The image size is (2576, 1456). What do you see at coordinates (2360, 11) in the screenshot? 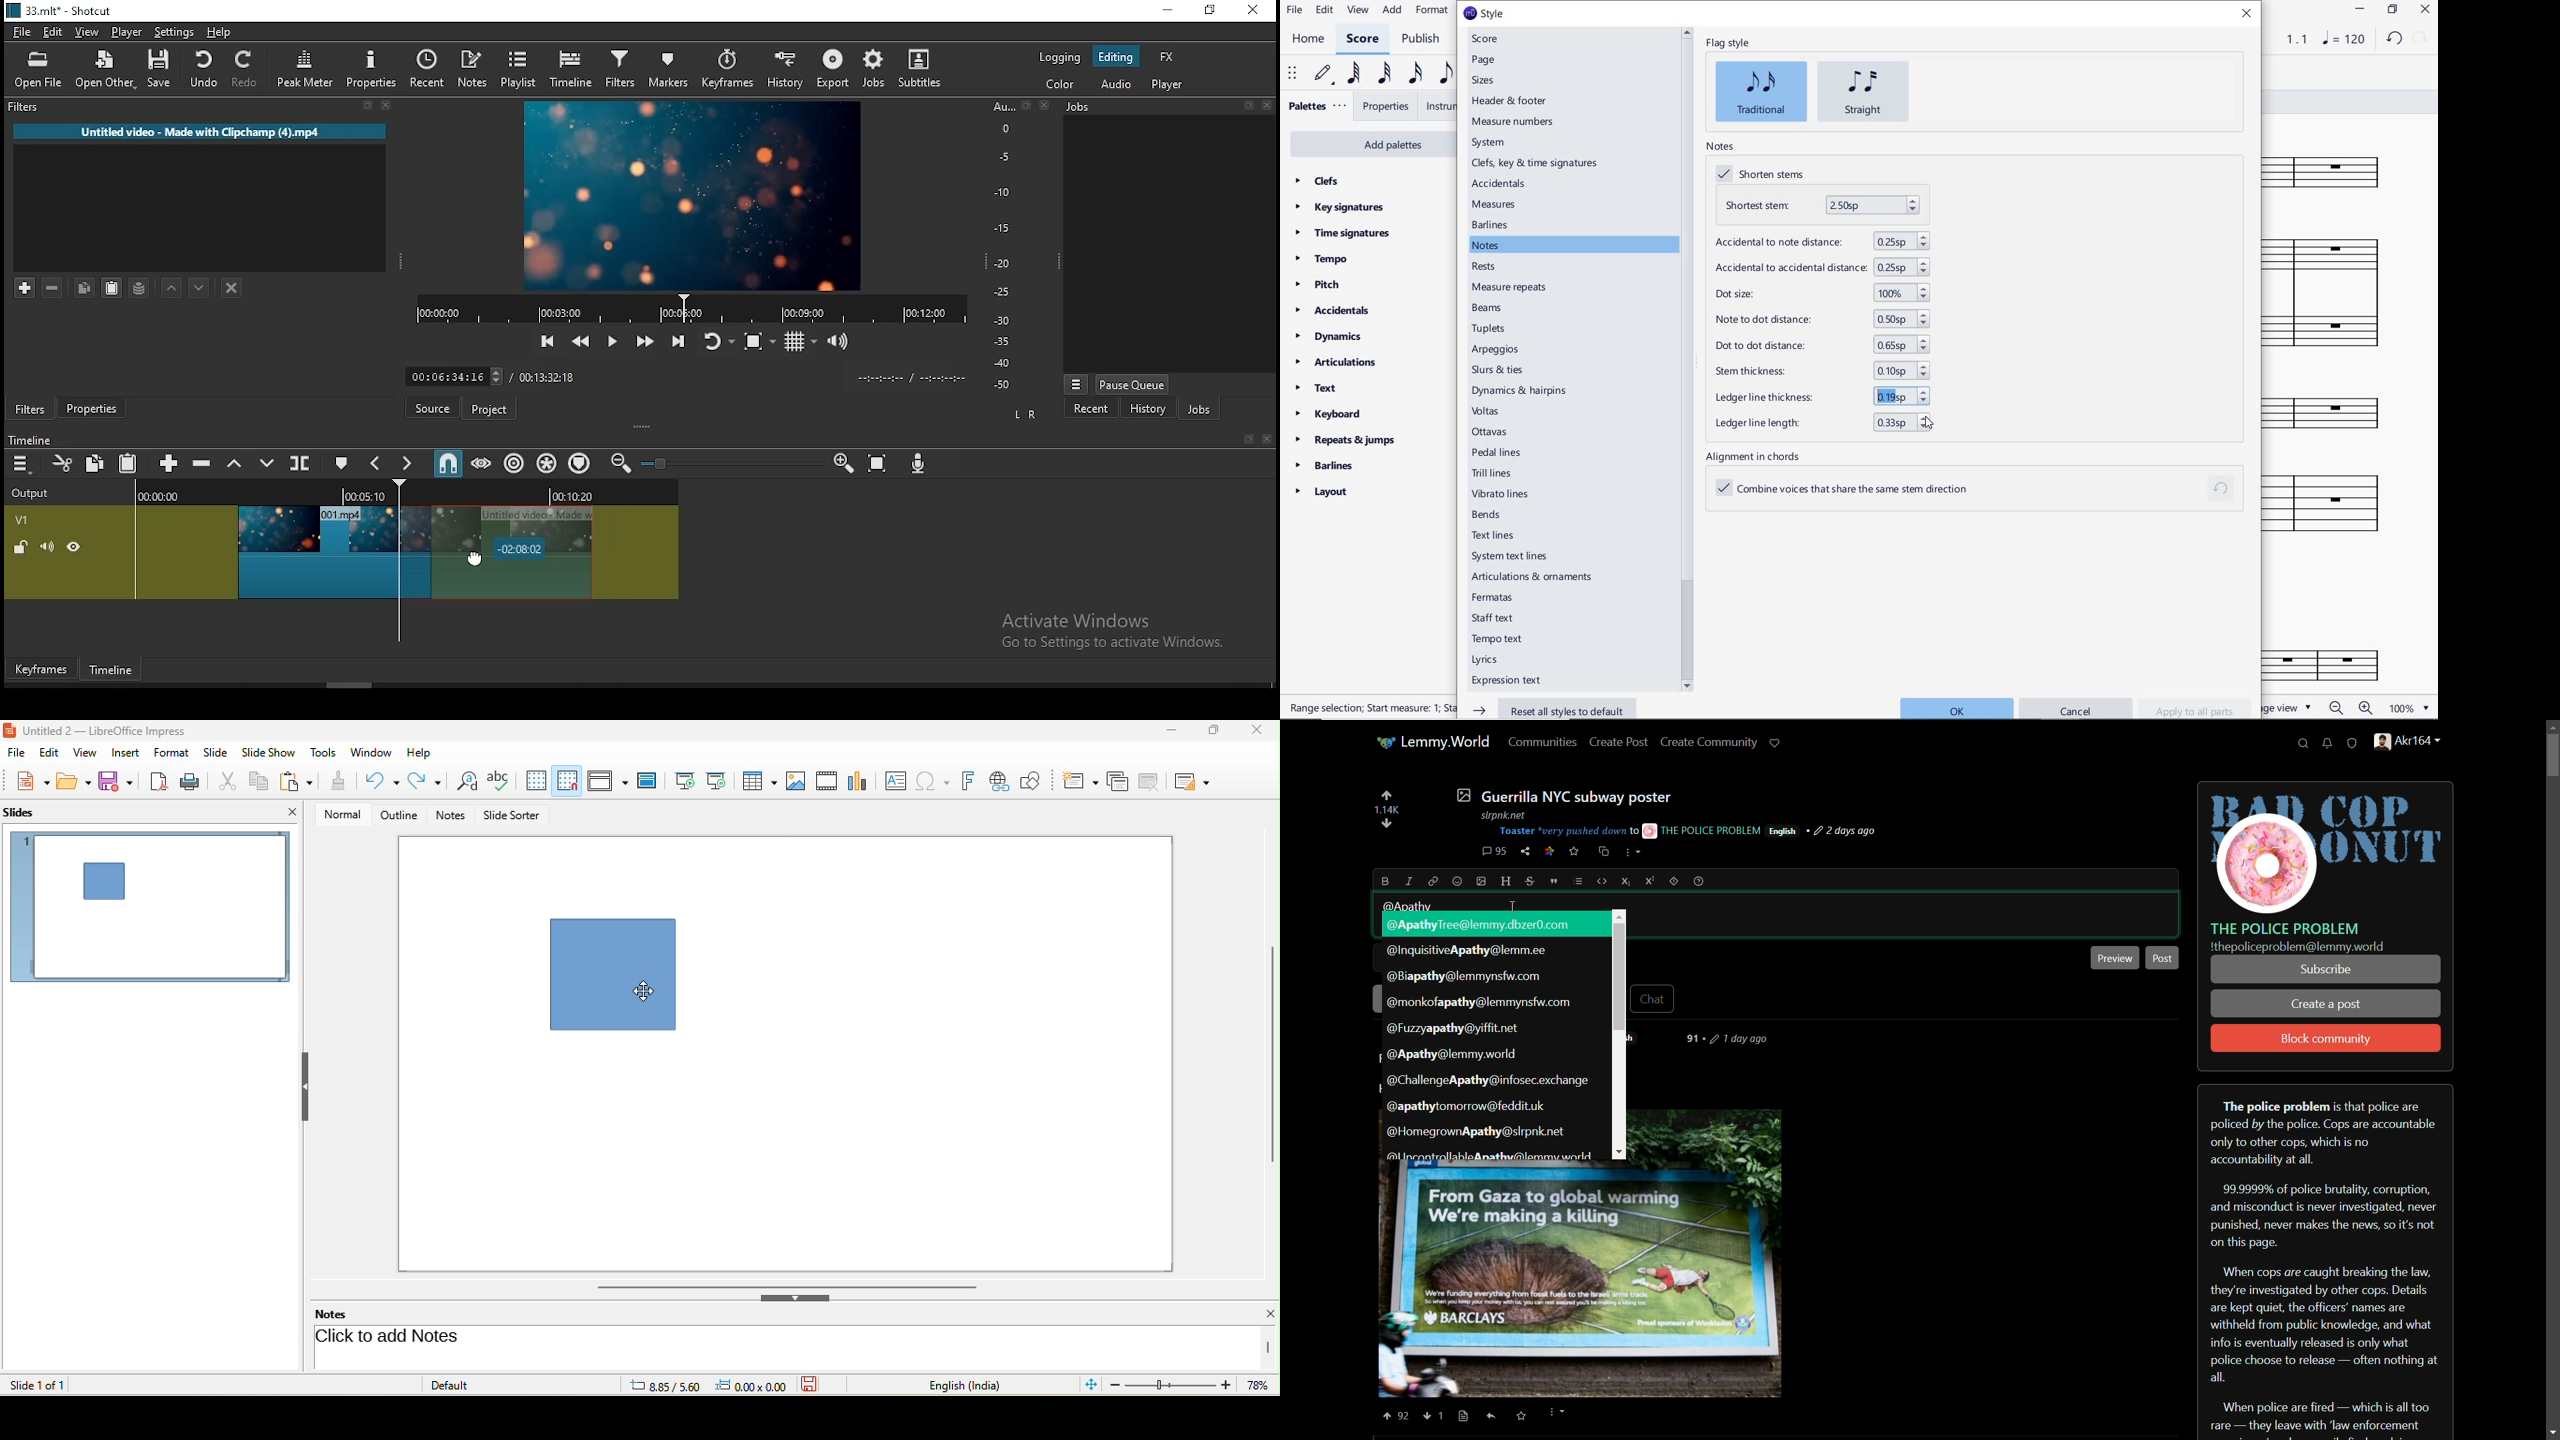
I see `MINIMIZE` at bounding box center [2360, 11].